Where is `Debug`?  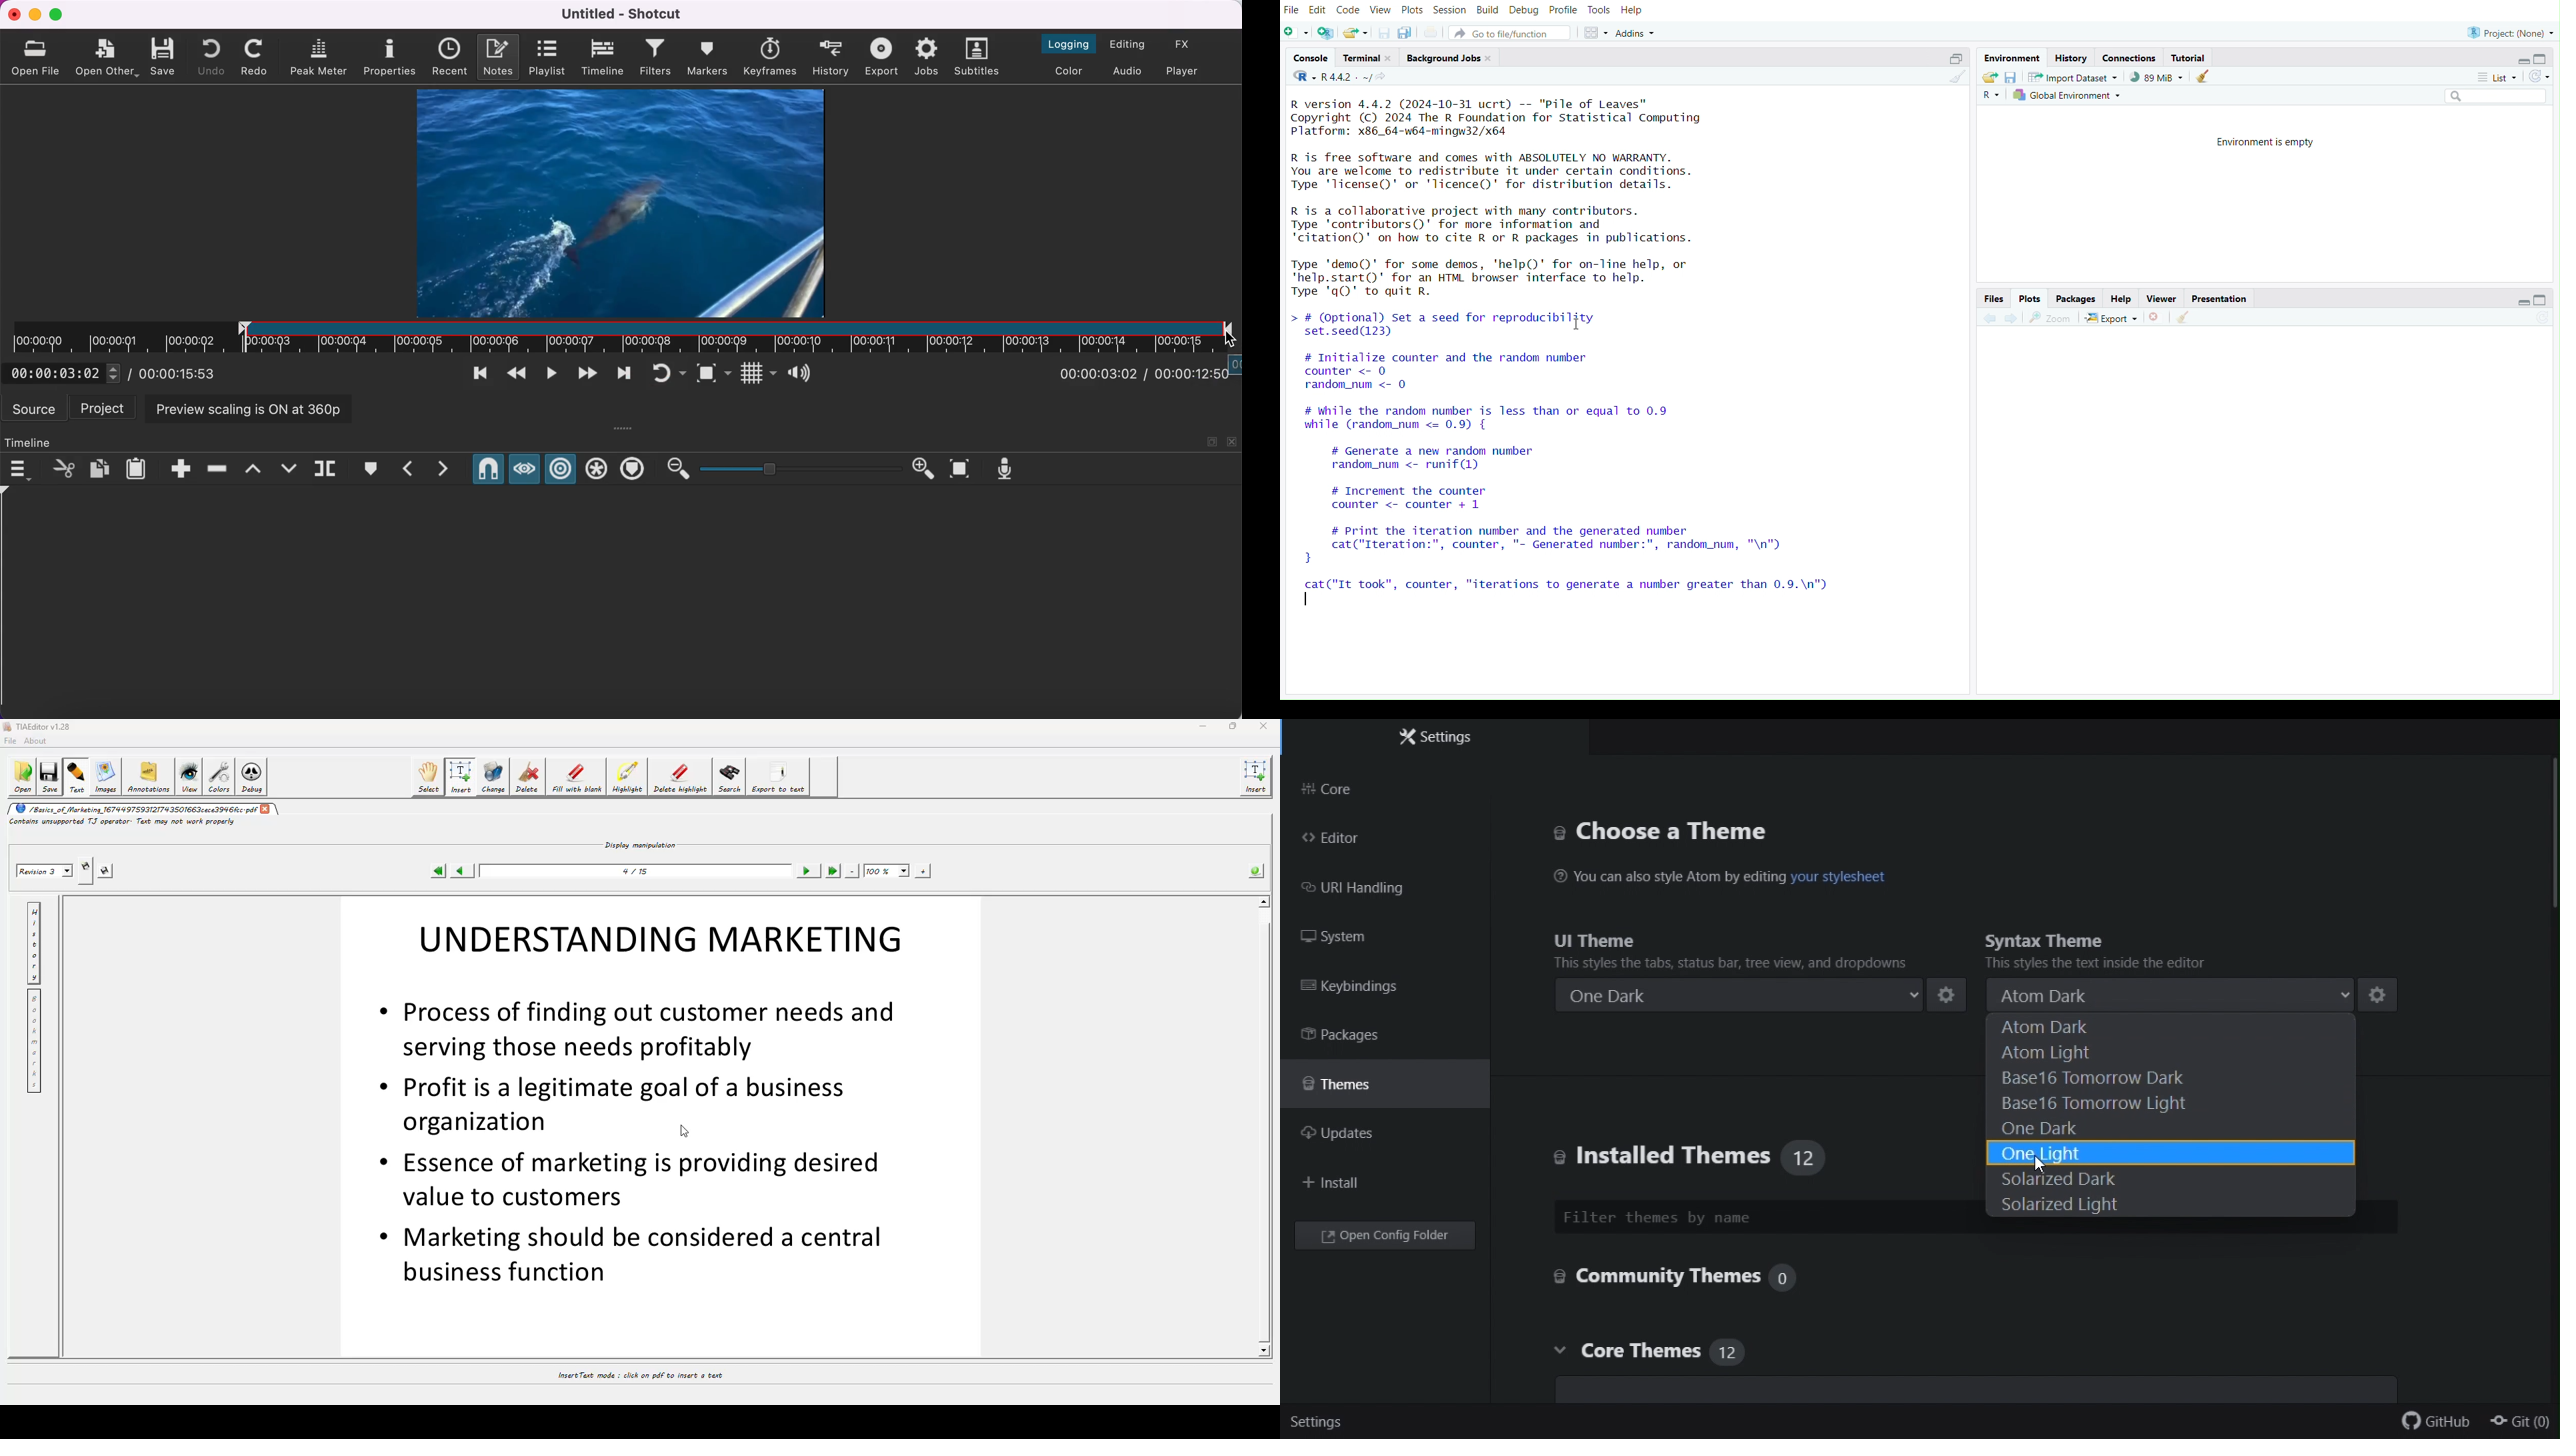
Debug is located at coordinates (1522, 10).